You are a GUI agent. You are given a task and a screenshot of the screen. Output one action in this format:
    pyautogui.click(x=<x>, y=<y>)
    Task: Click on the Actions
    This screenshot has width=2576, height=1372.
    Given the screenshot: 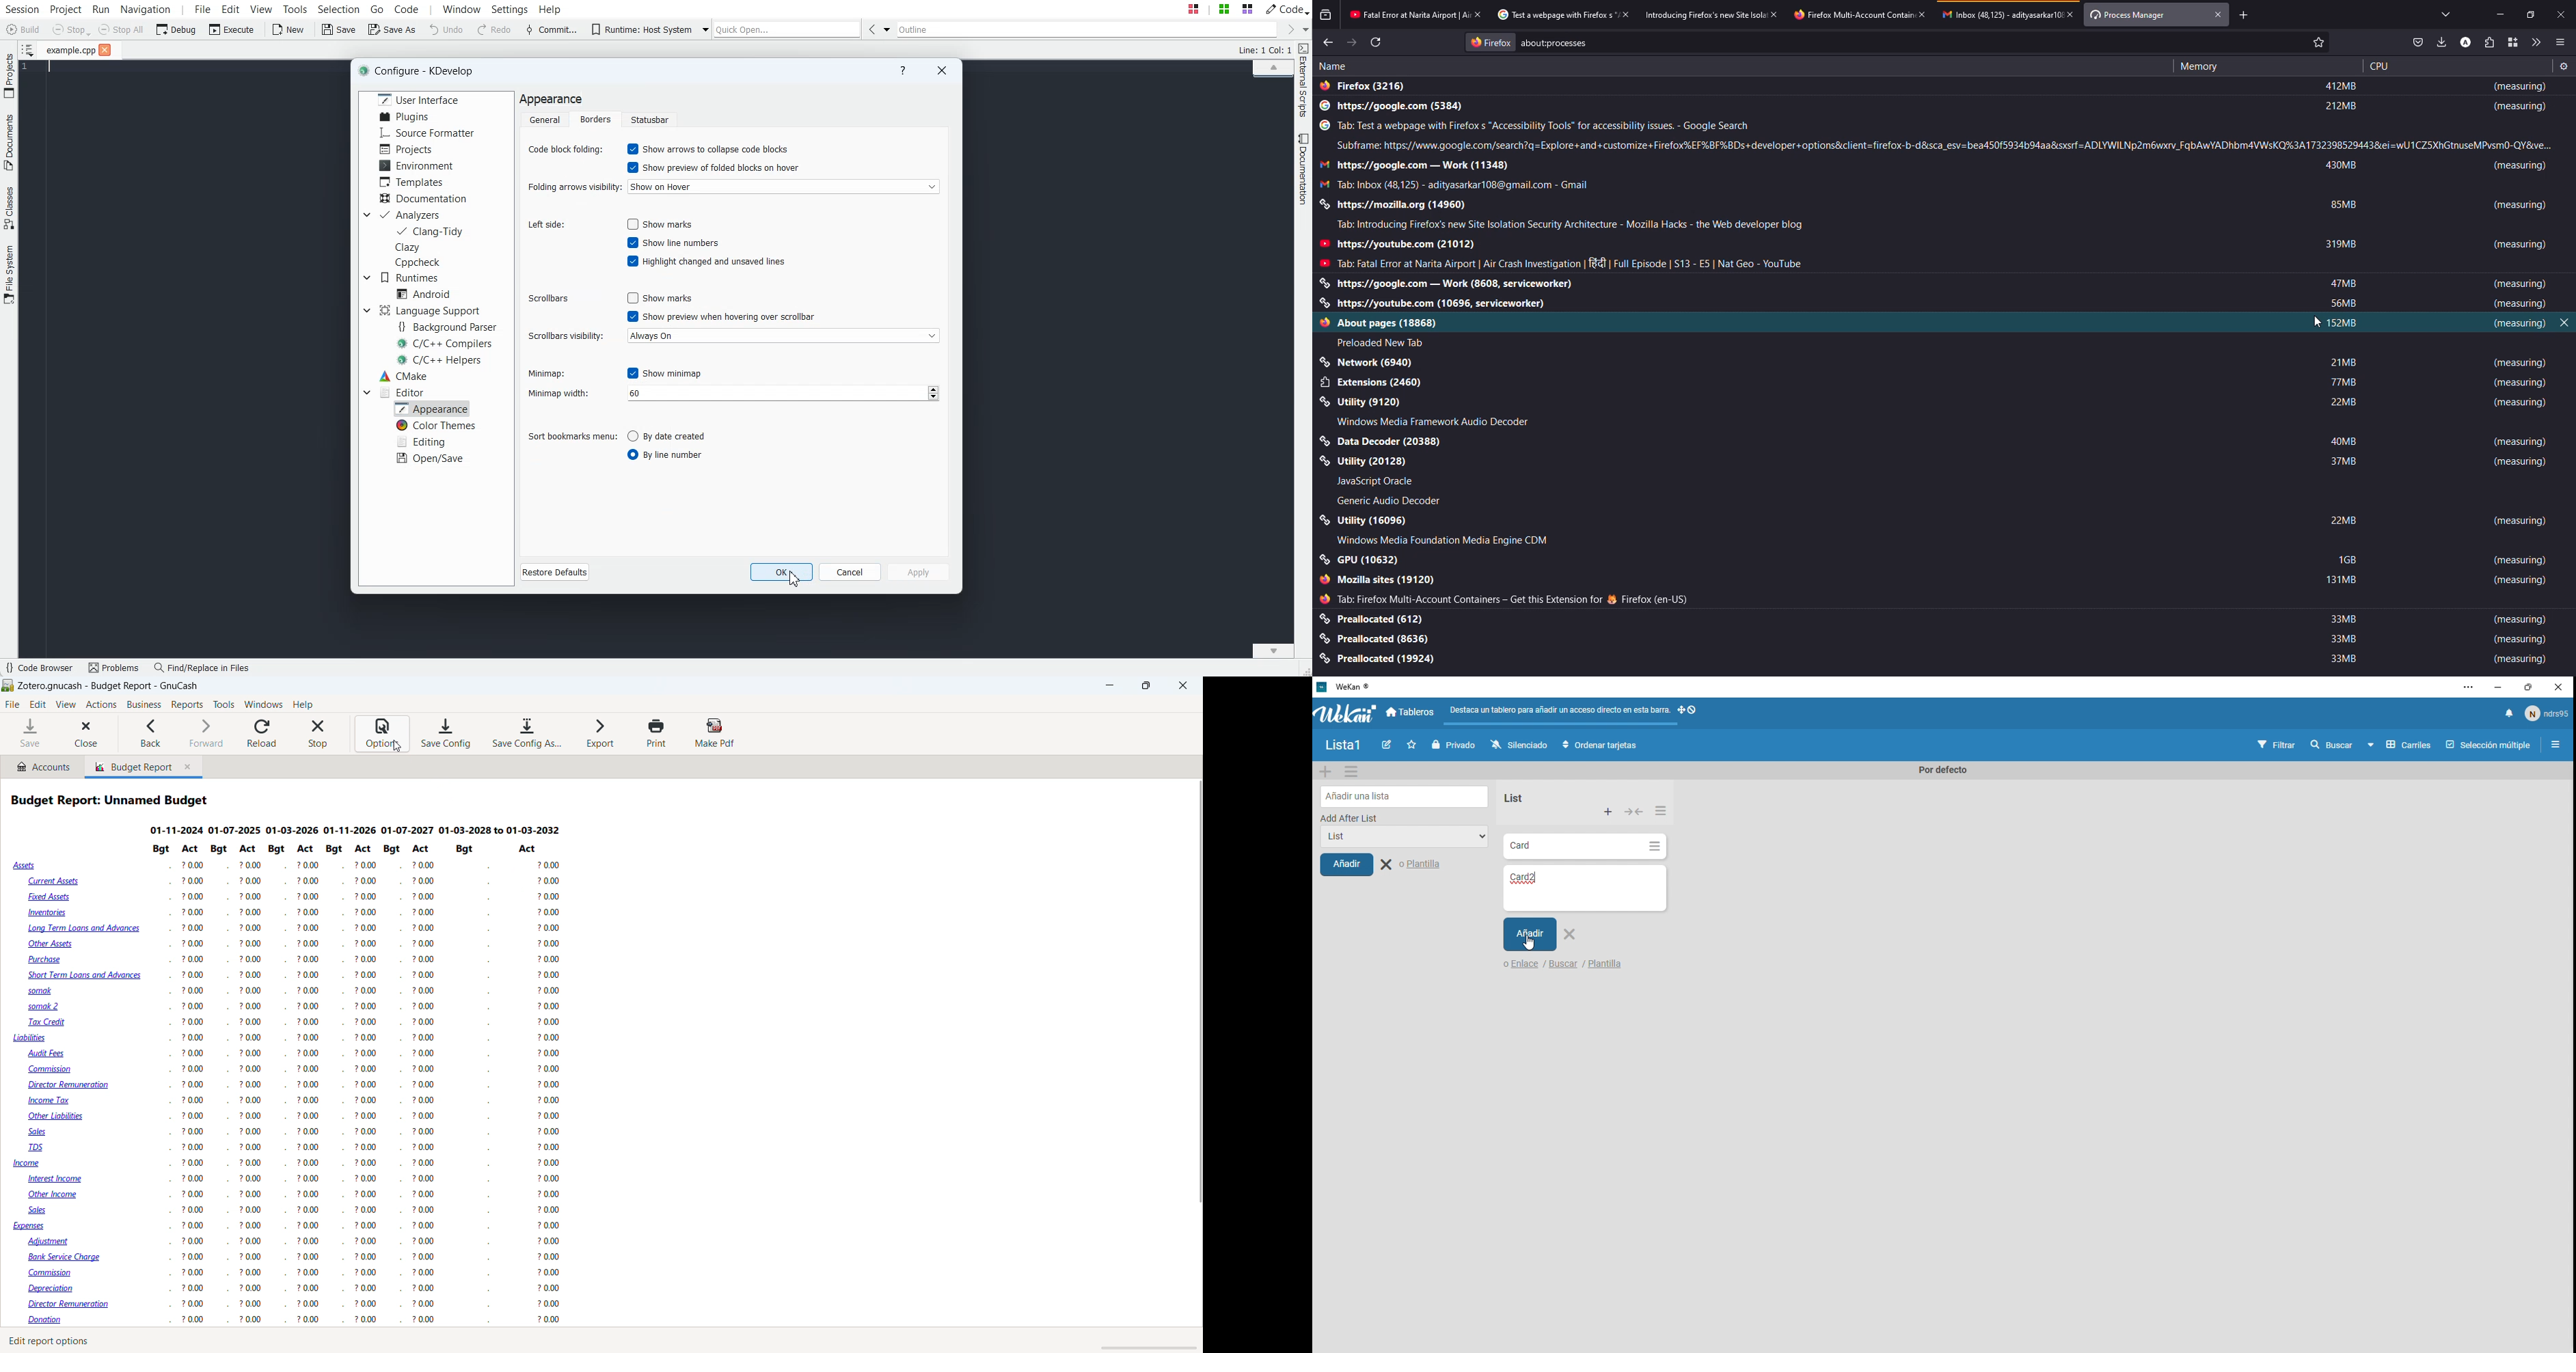 What is the action you would take?
    pyautogui.click(x=1635, y=813)
    